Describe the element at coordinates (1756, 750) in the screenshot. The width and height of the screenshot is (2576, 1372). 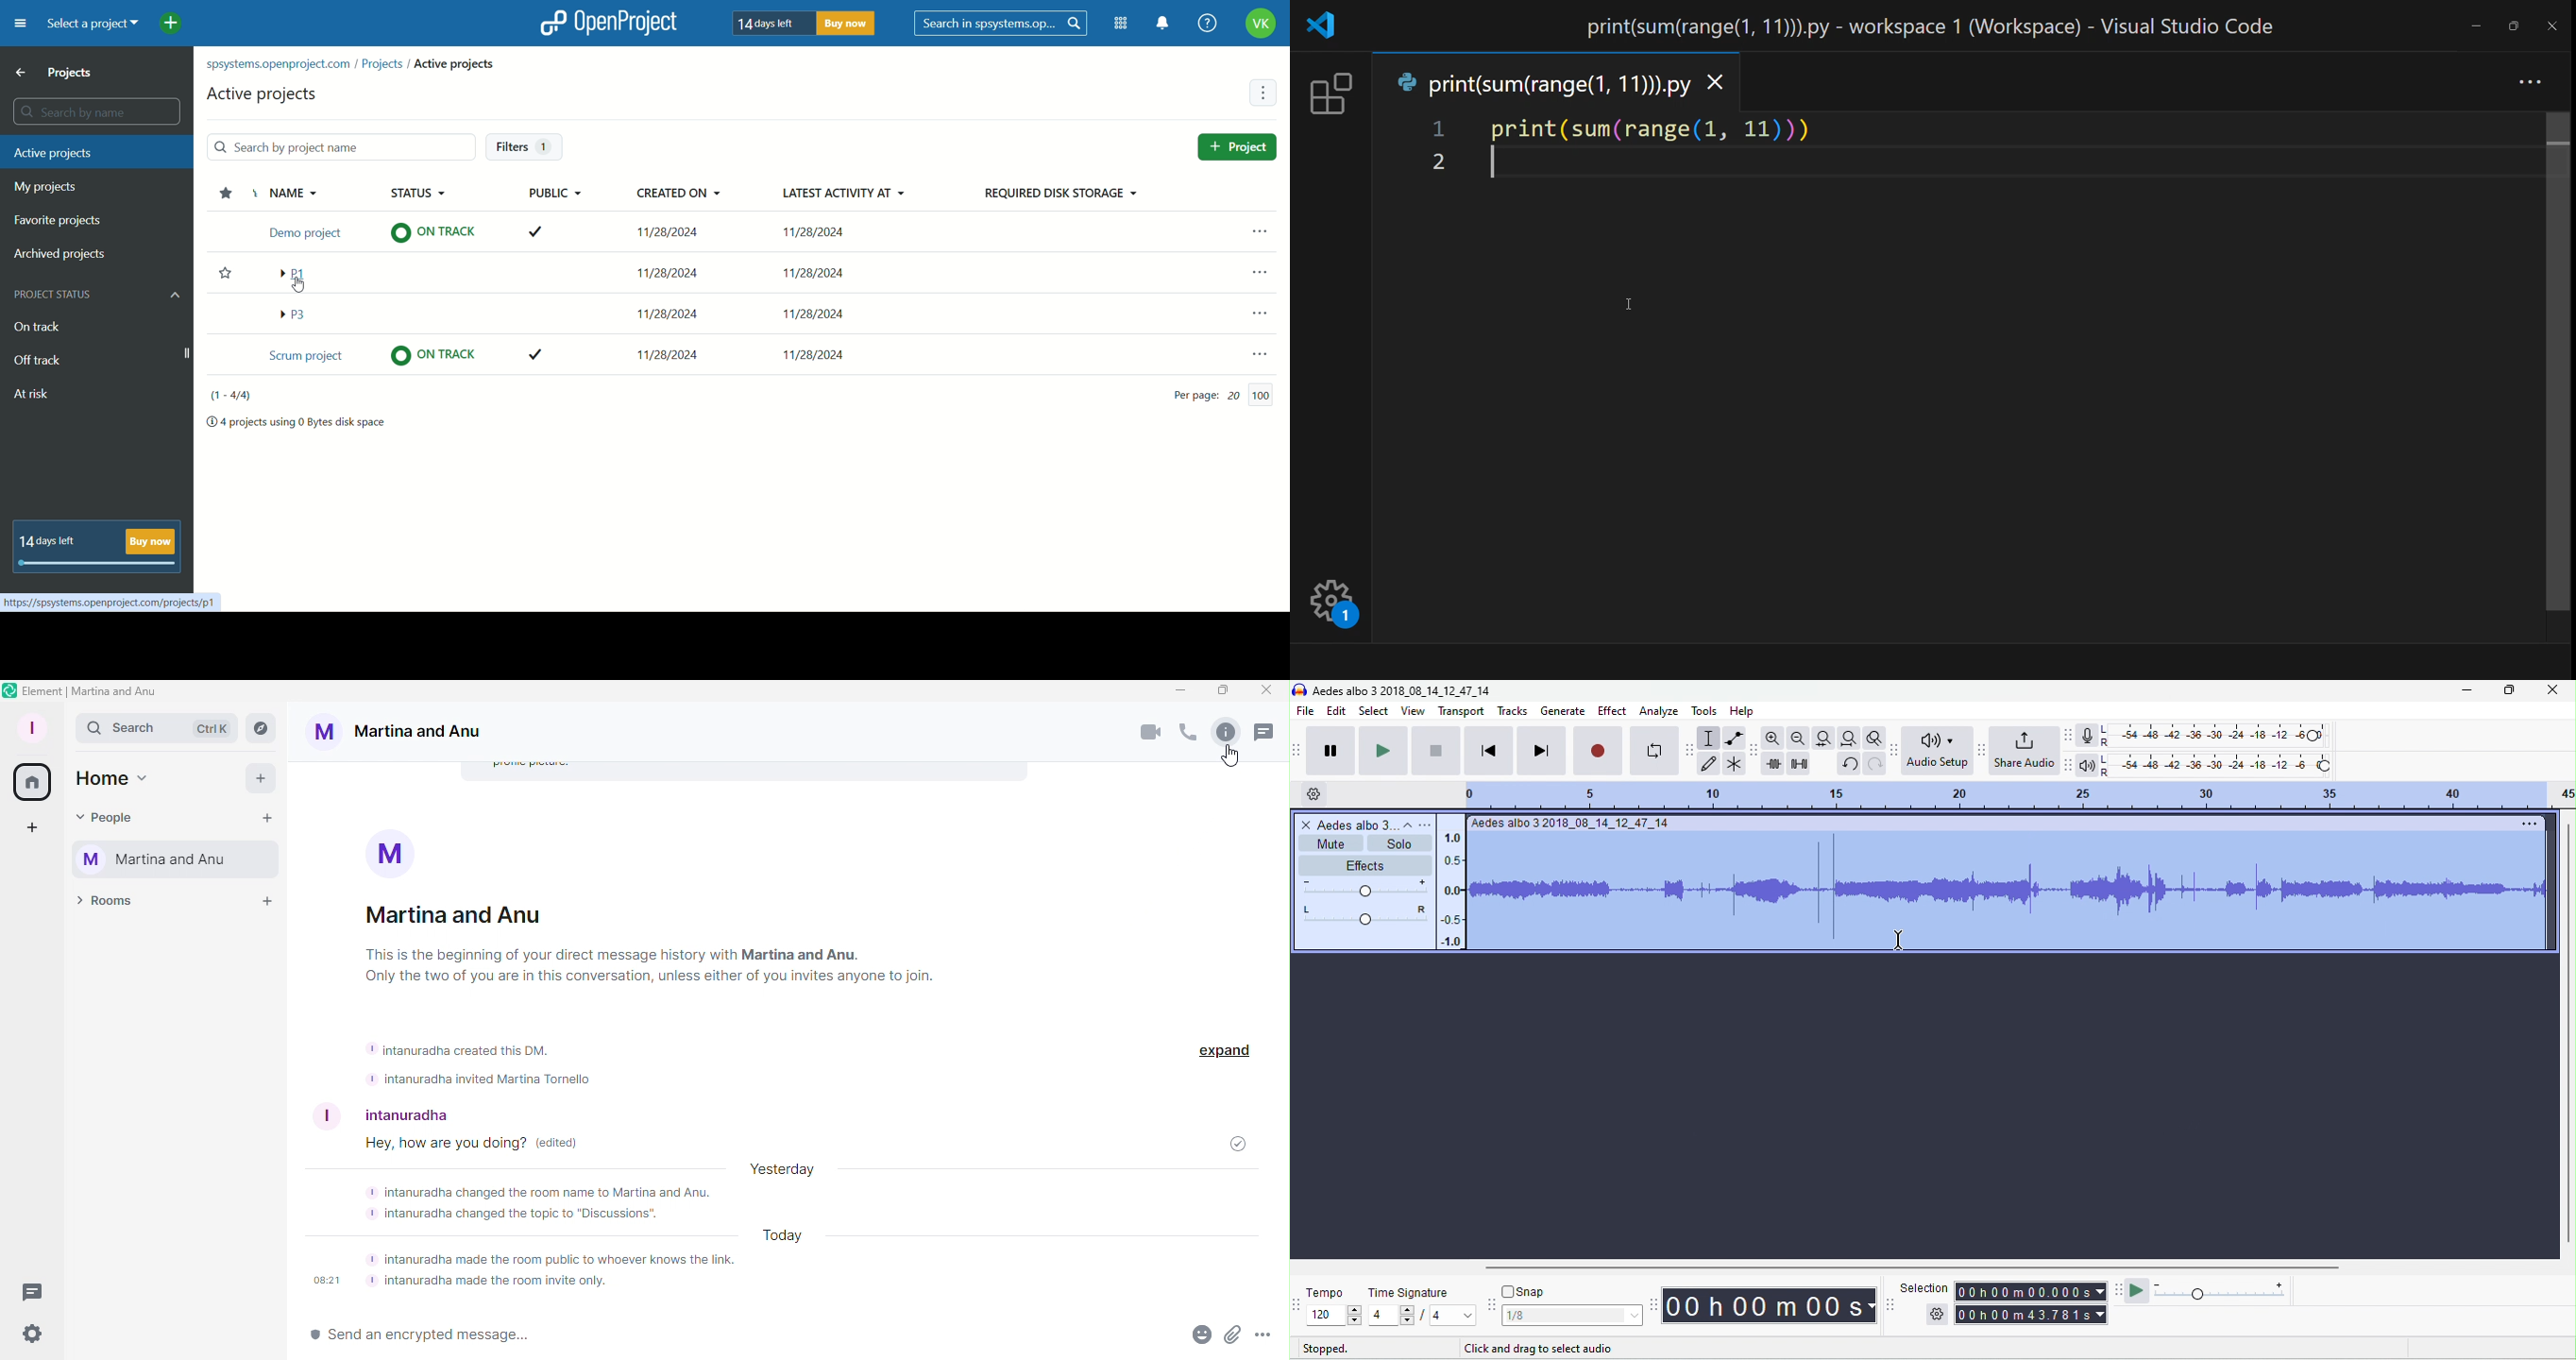
I see `audacity edit toolbar` at that location.